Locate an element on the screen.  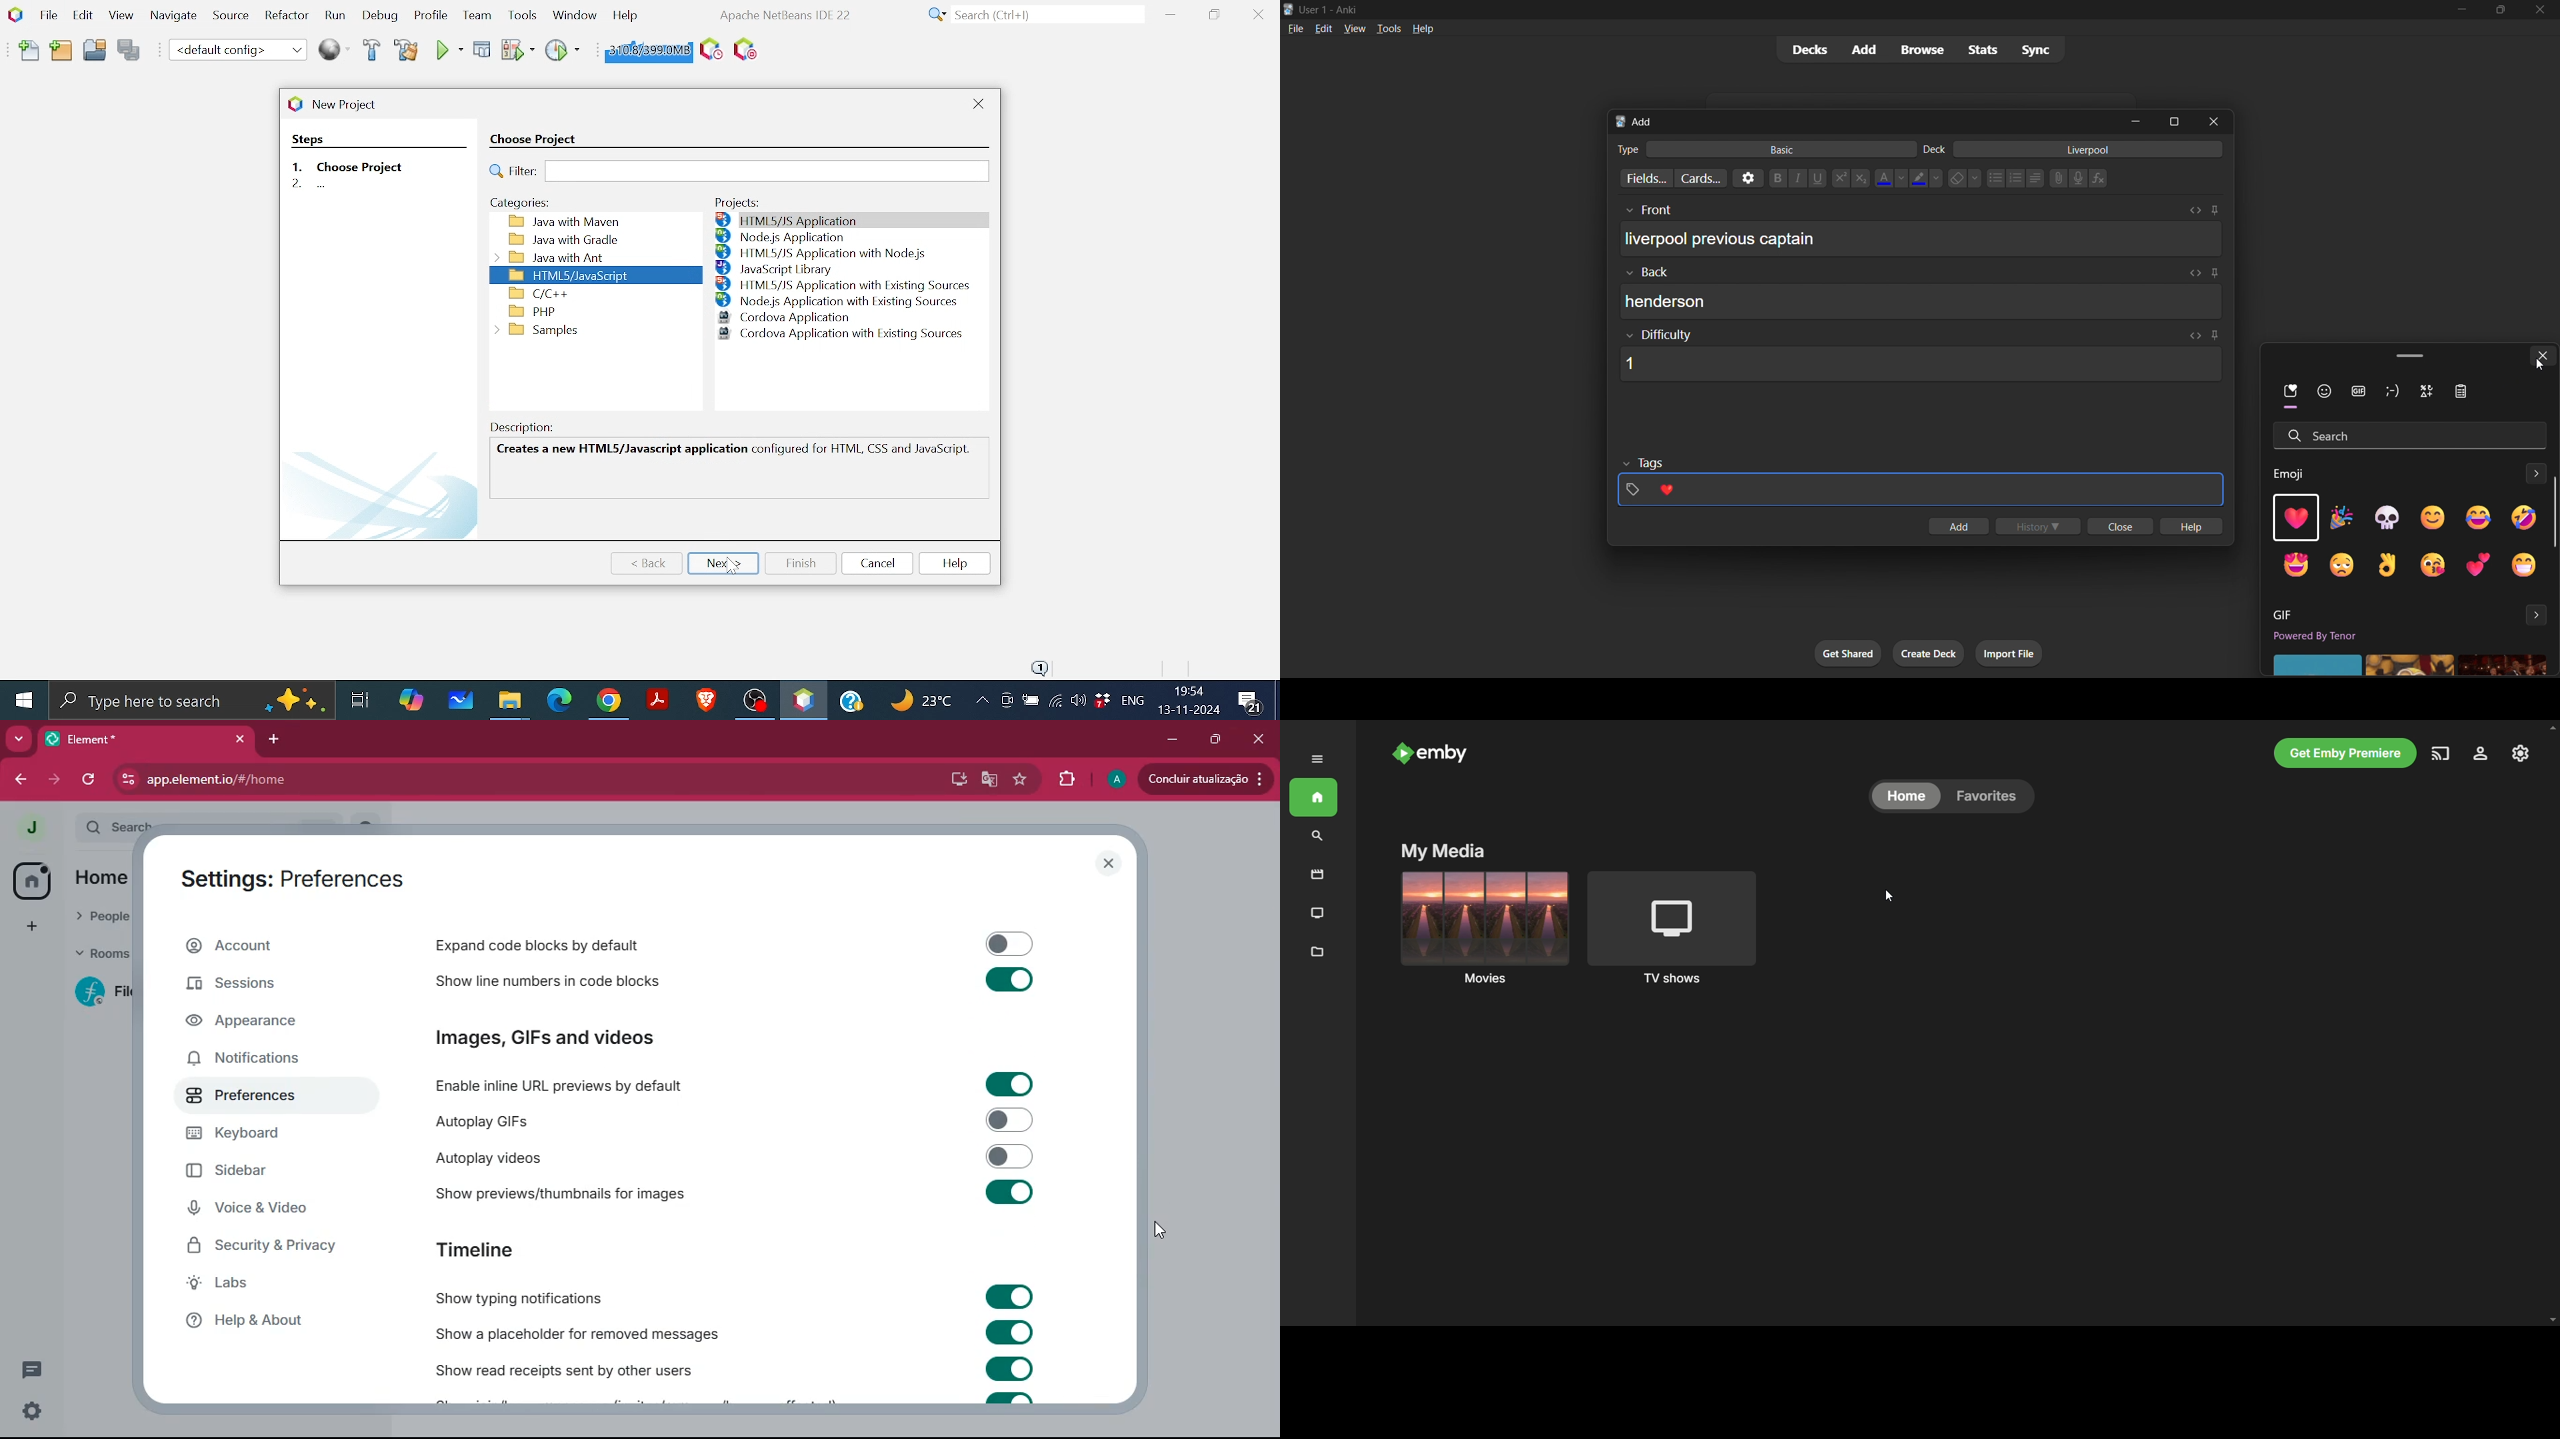
clear is located at coordinates (1964, 178).